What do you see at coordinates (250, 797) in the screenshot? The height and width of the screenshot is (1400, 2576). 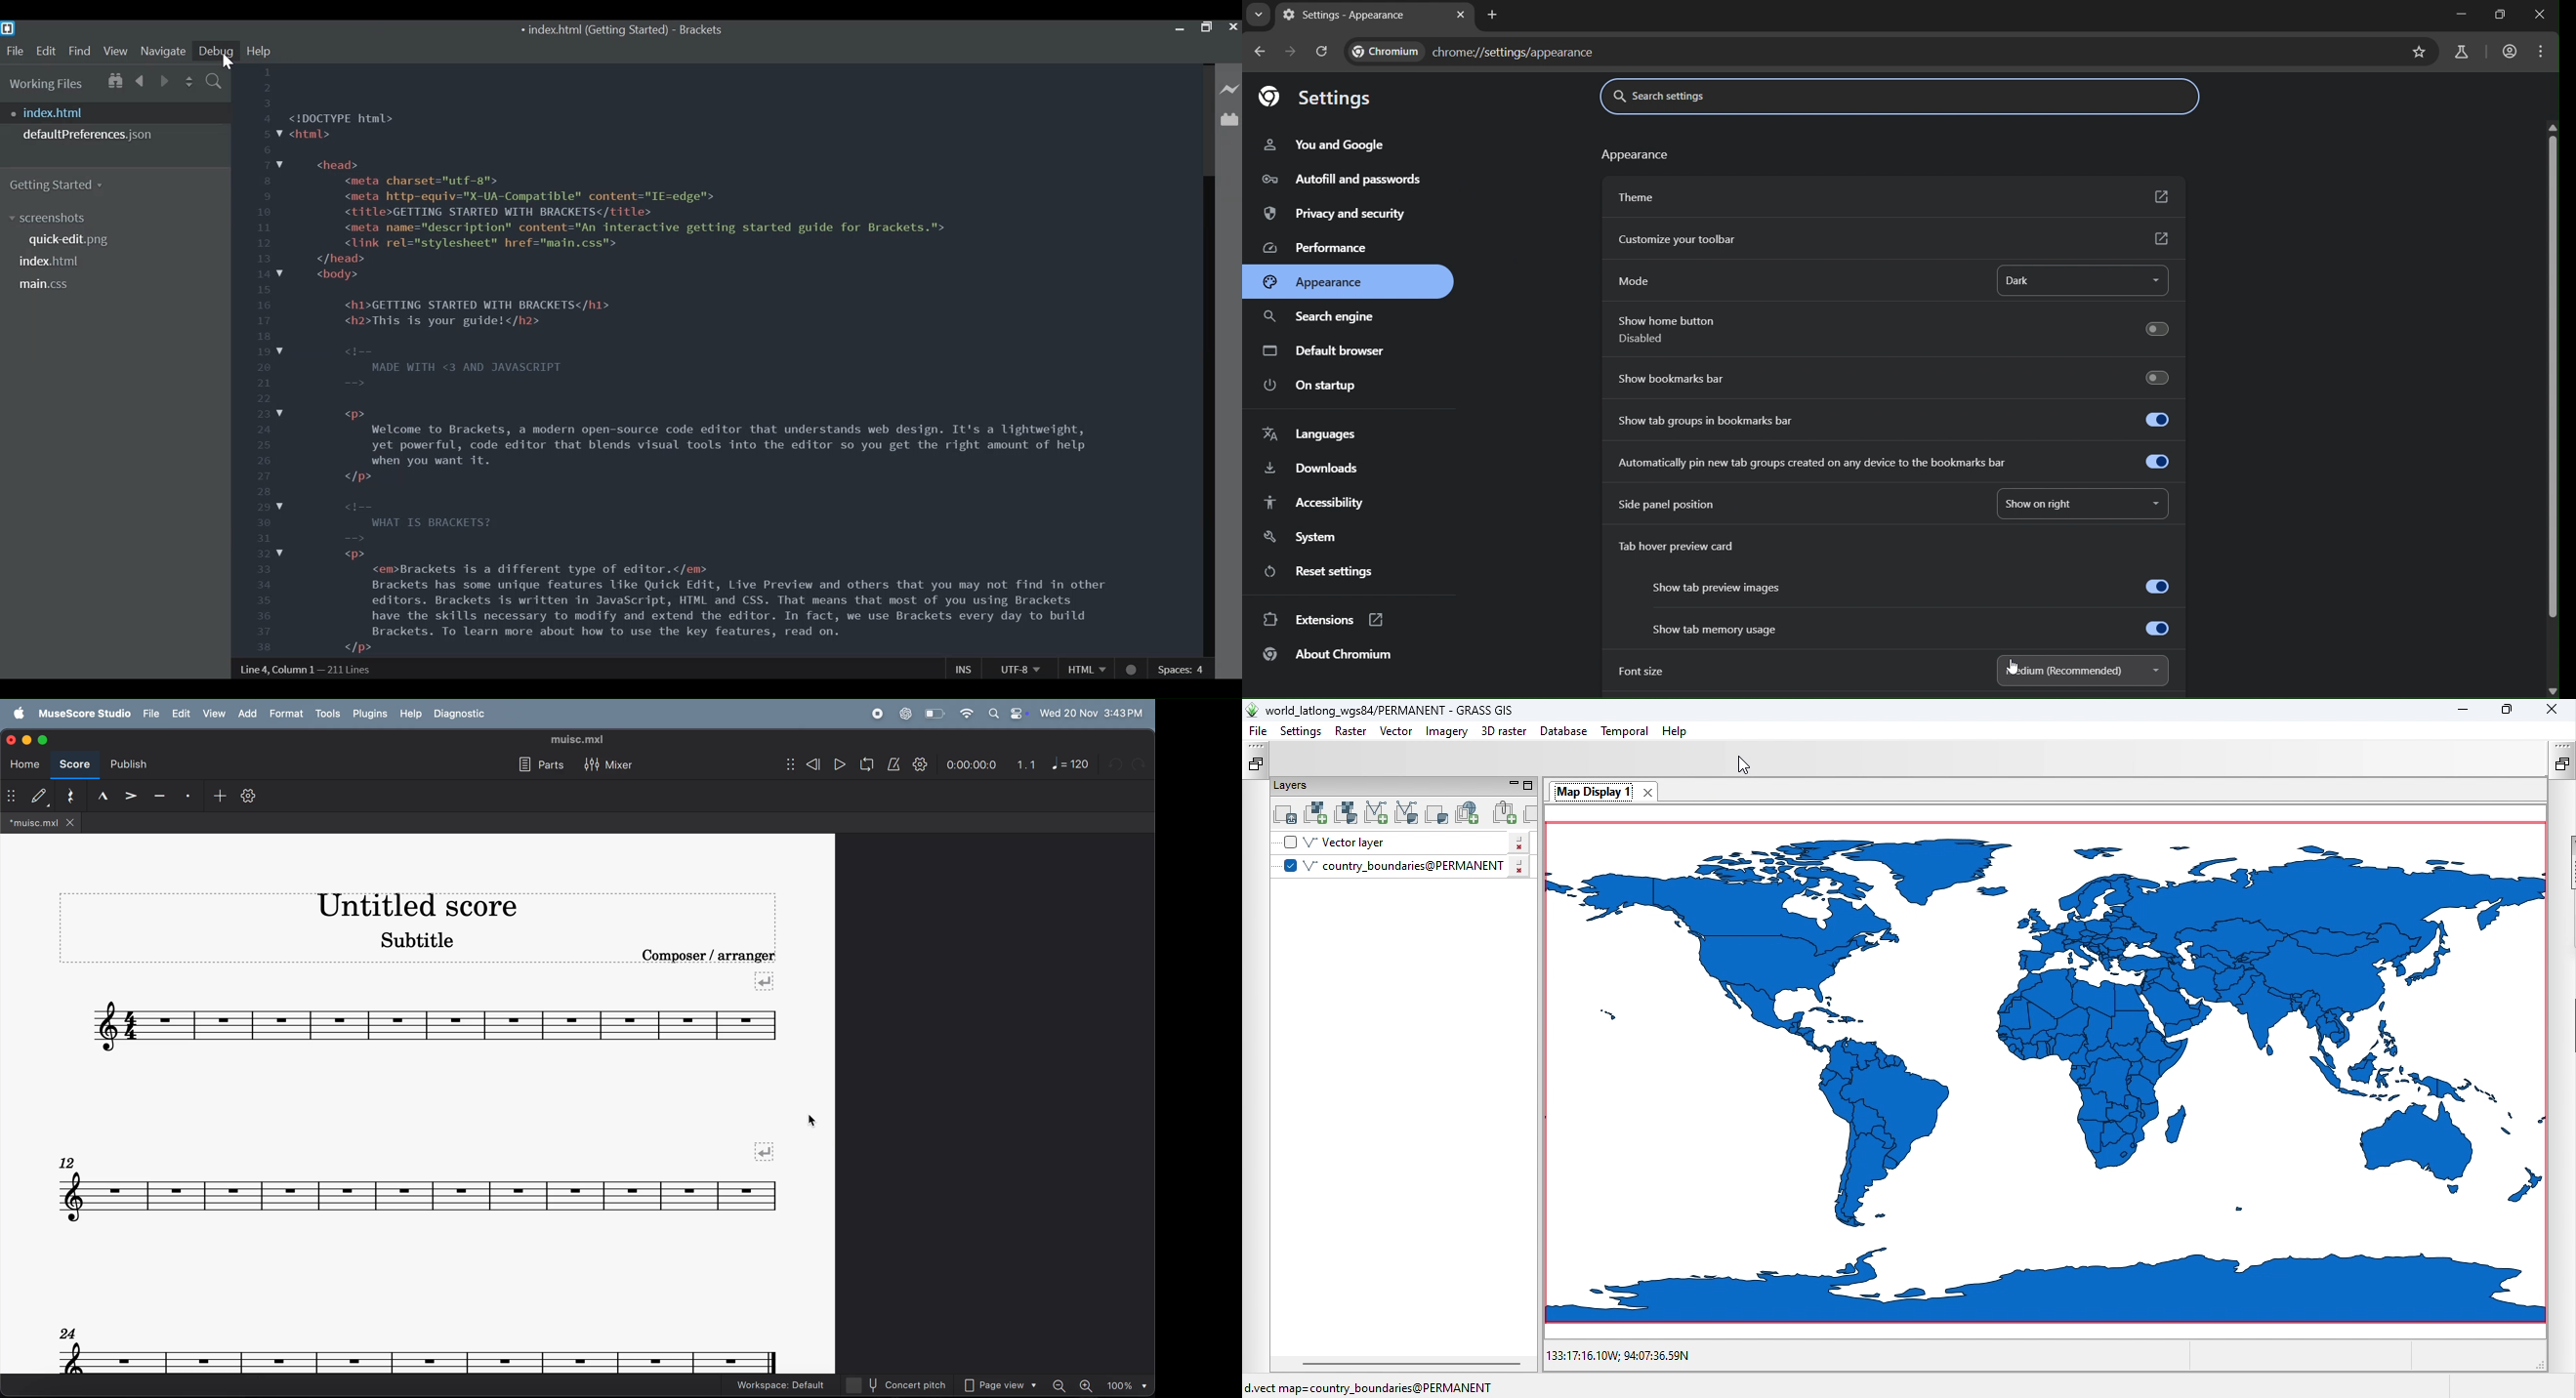 I see `toolbar setting` at bounding box center [250, 797].